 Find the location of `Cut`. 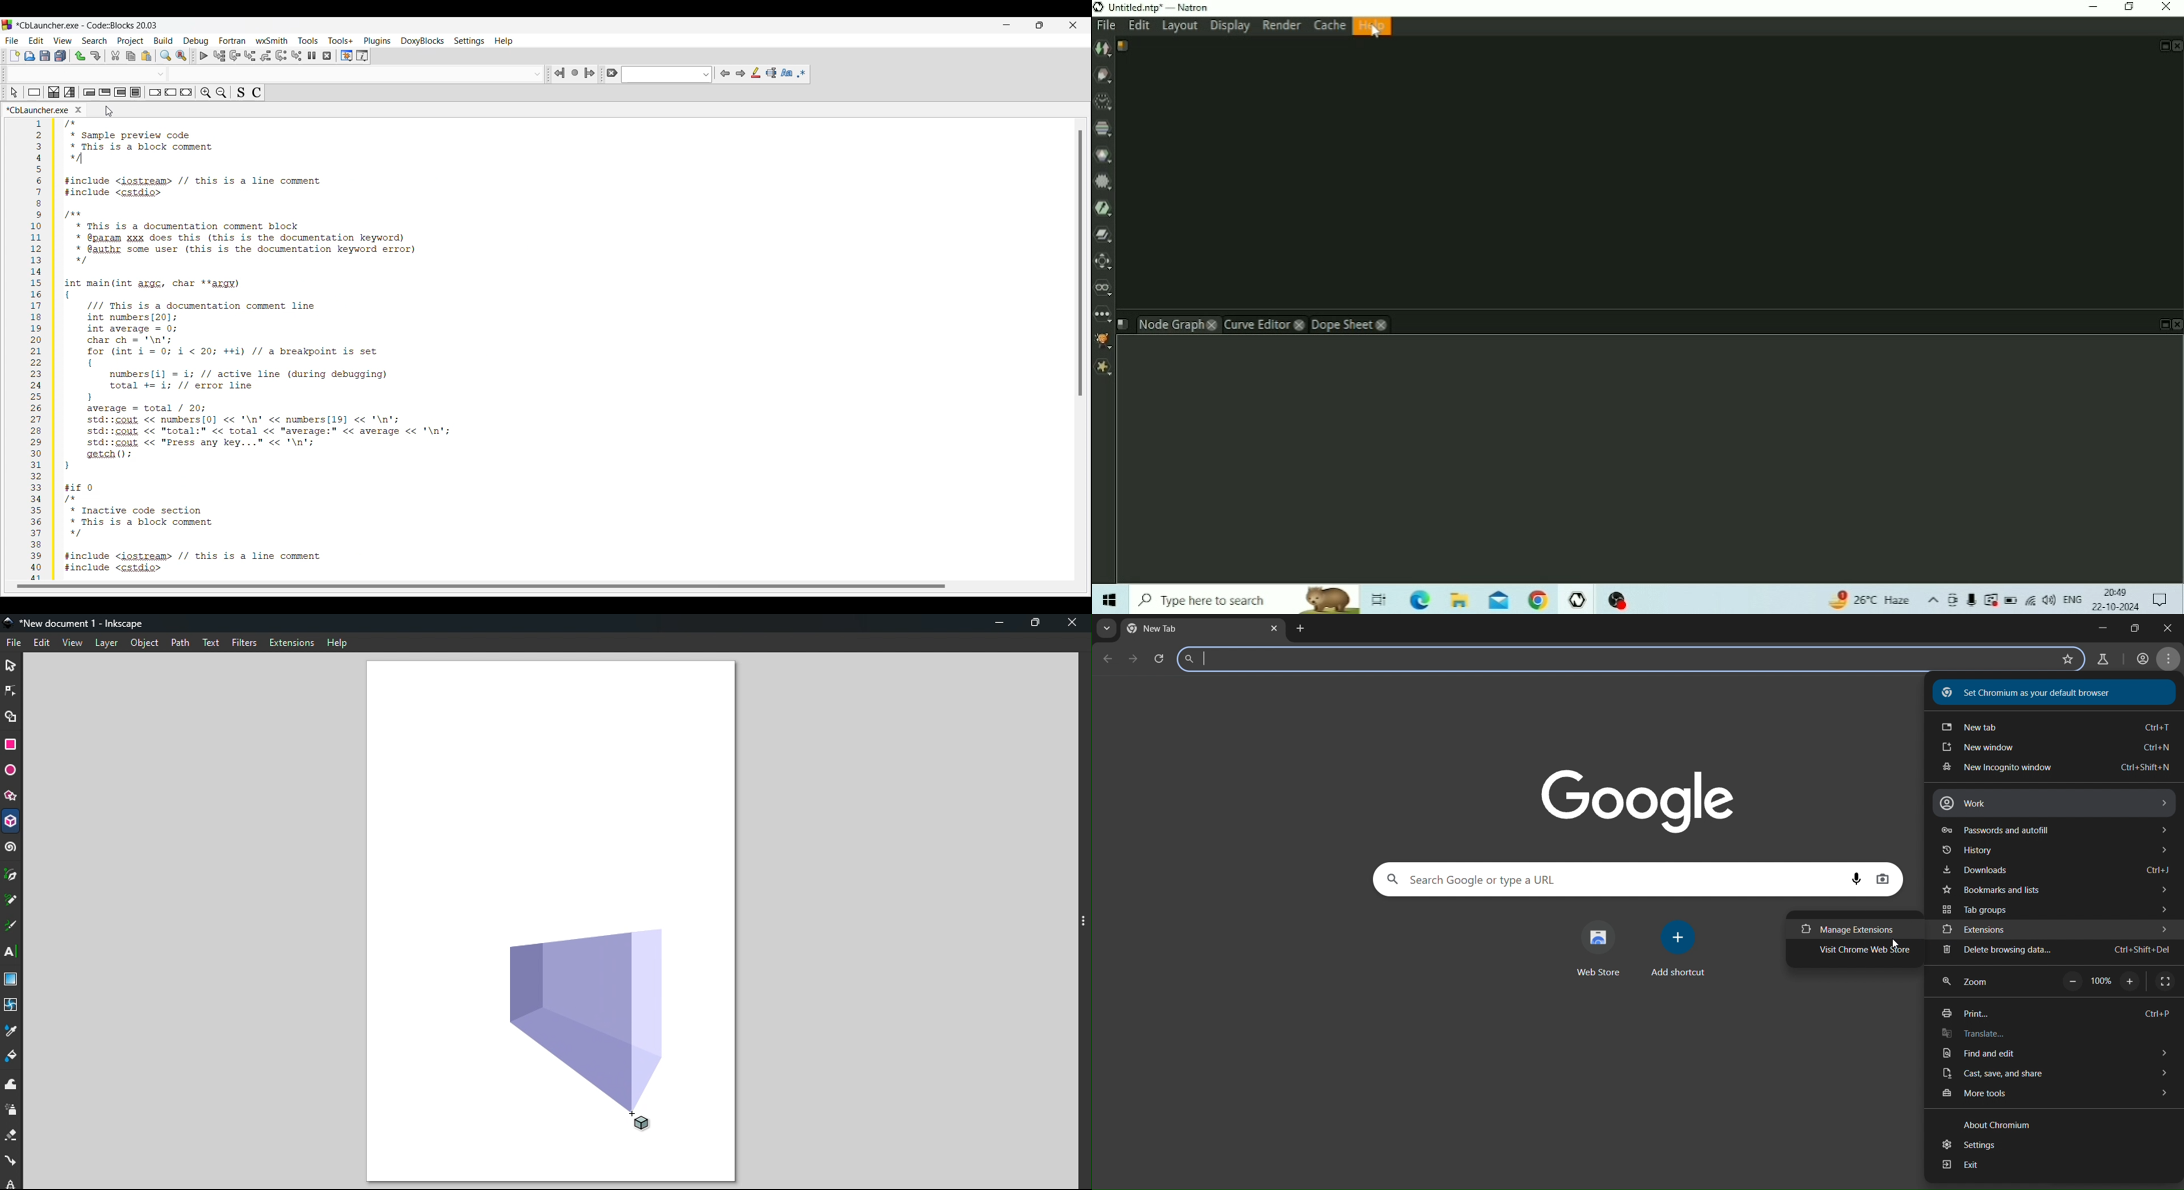

Cut is located at coordinates (115, 55).